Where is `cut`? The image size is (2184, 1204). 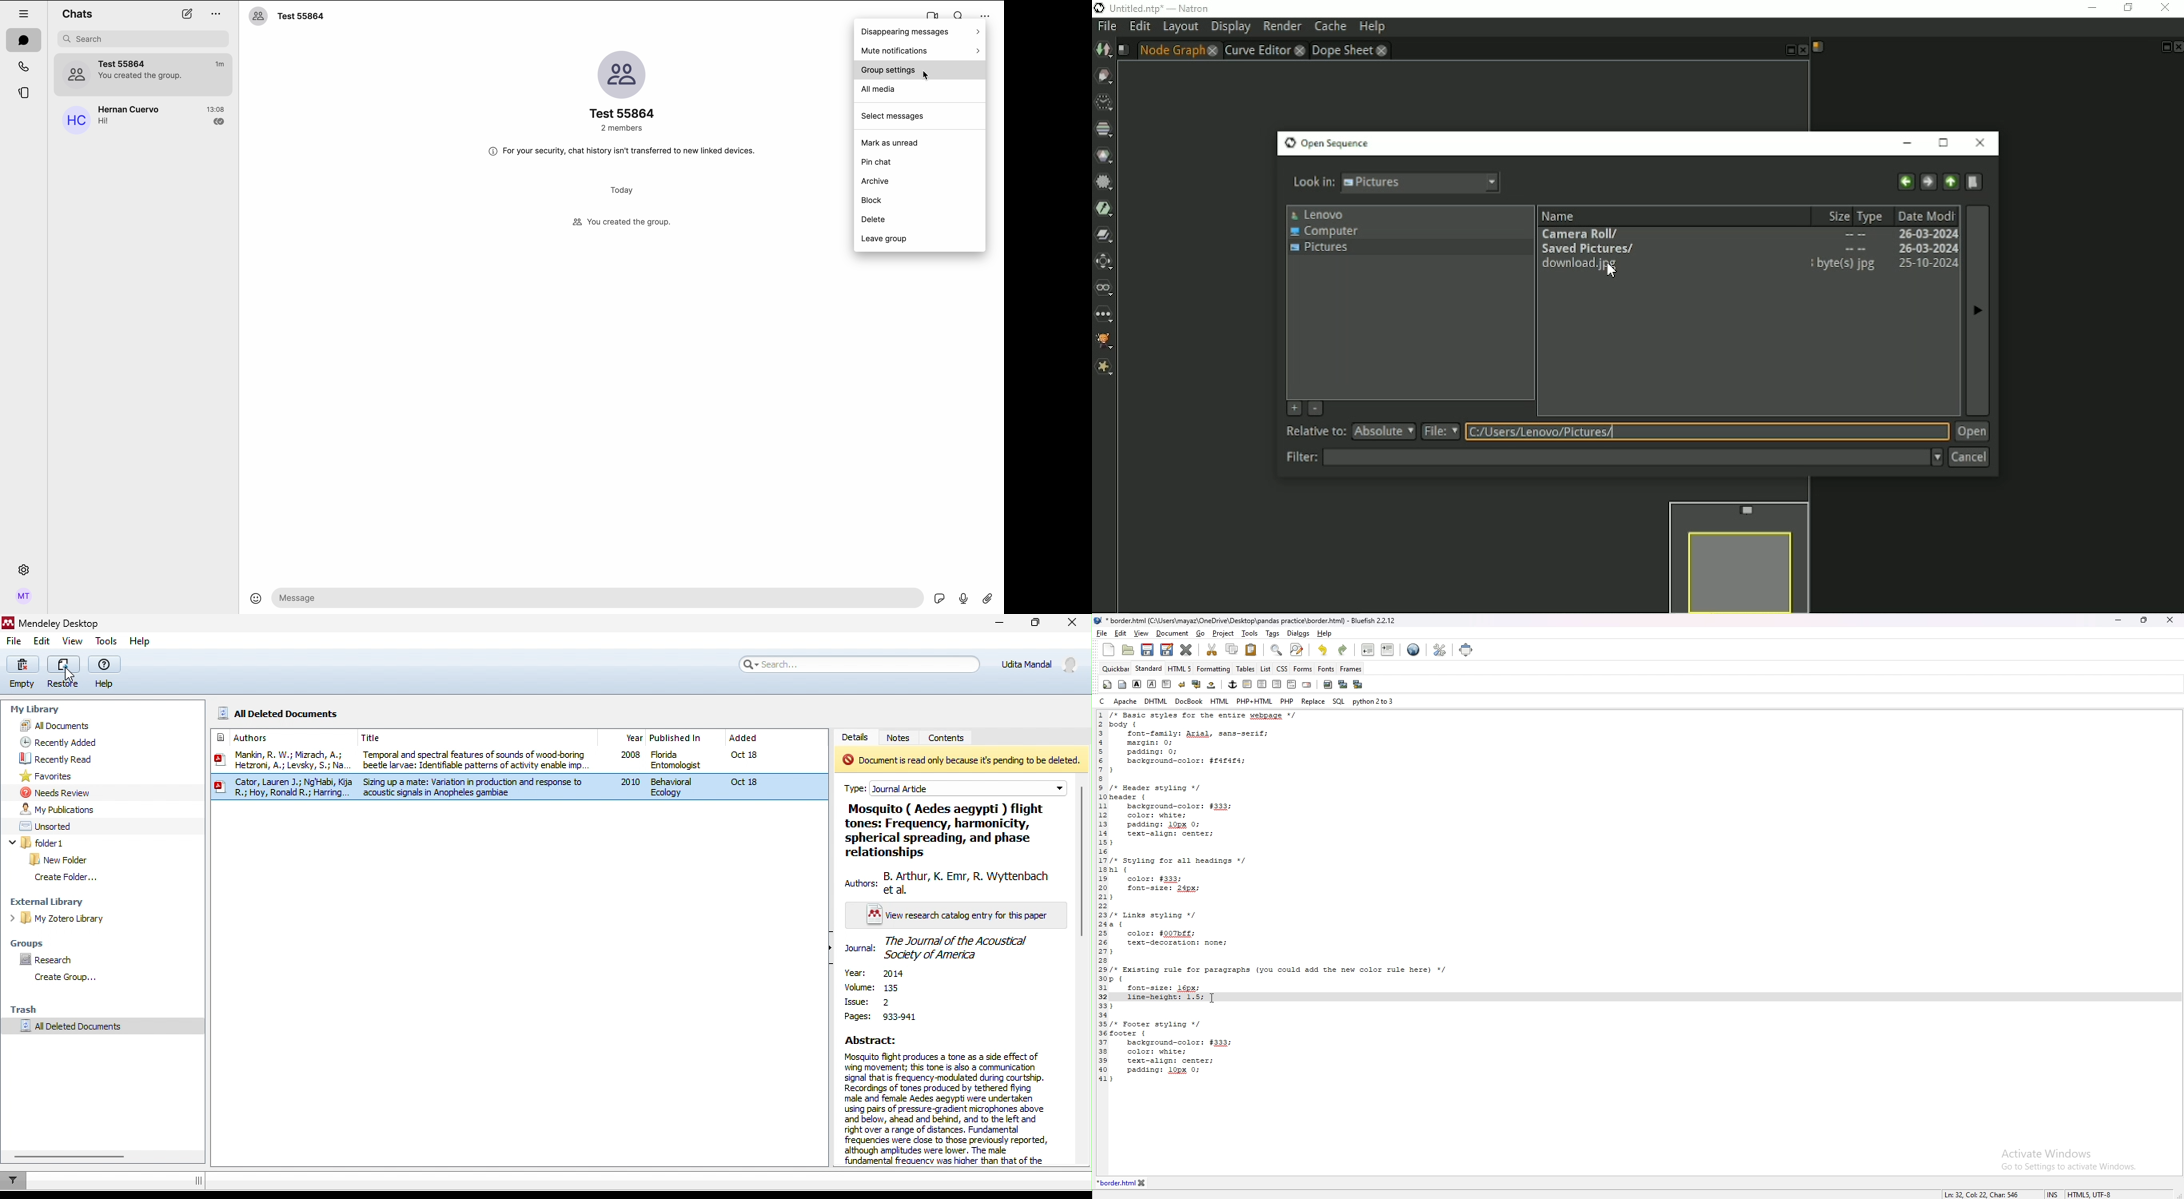 cut is located at coordinates (1213, 650).